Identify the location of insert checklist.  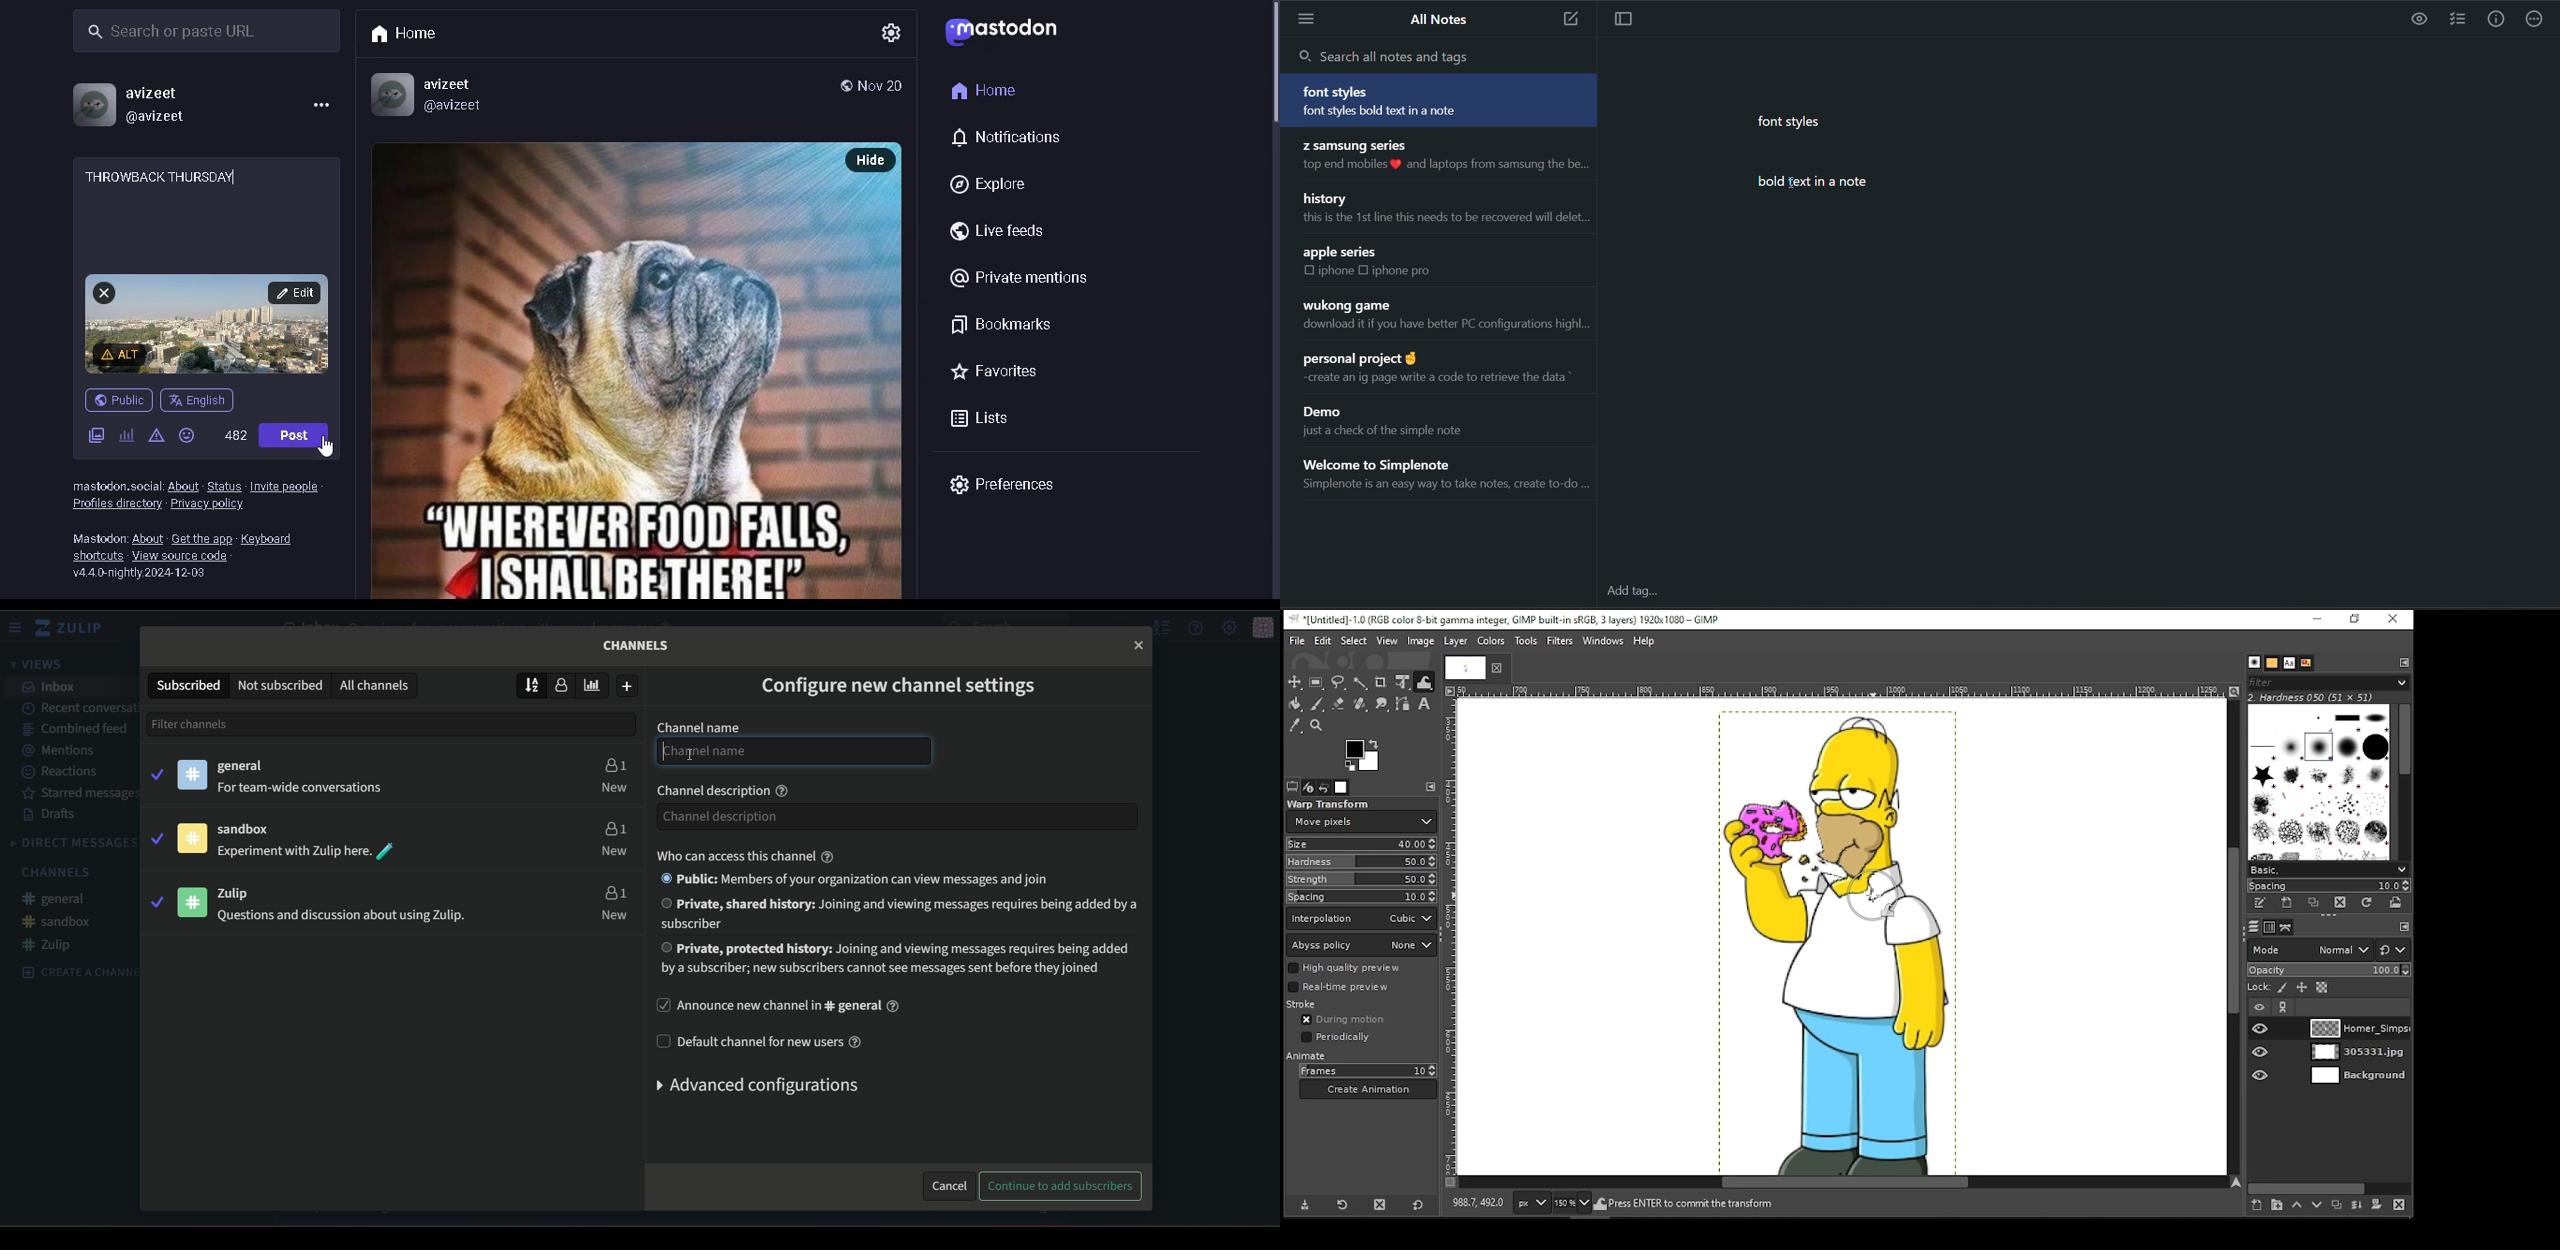
(2458, 21).